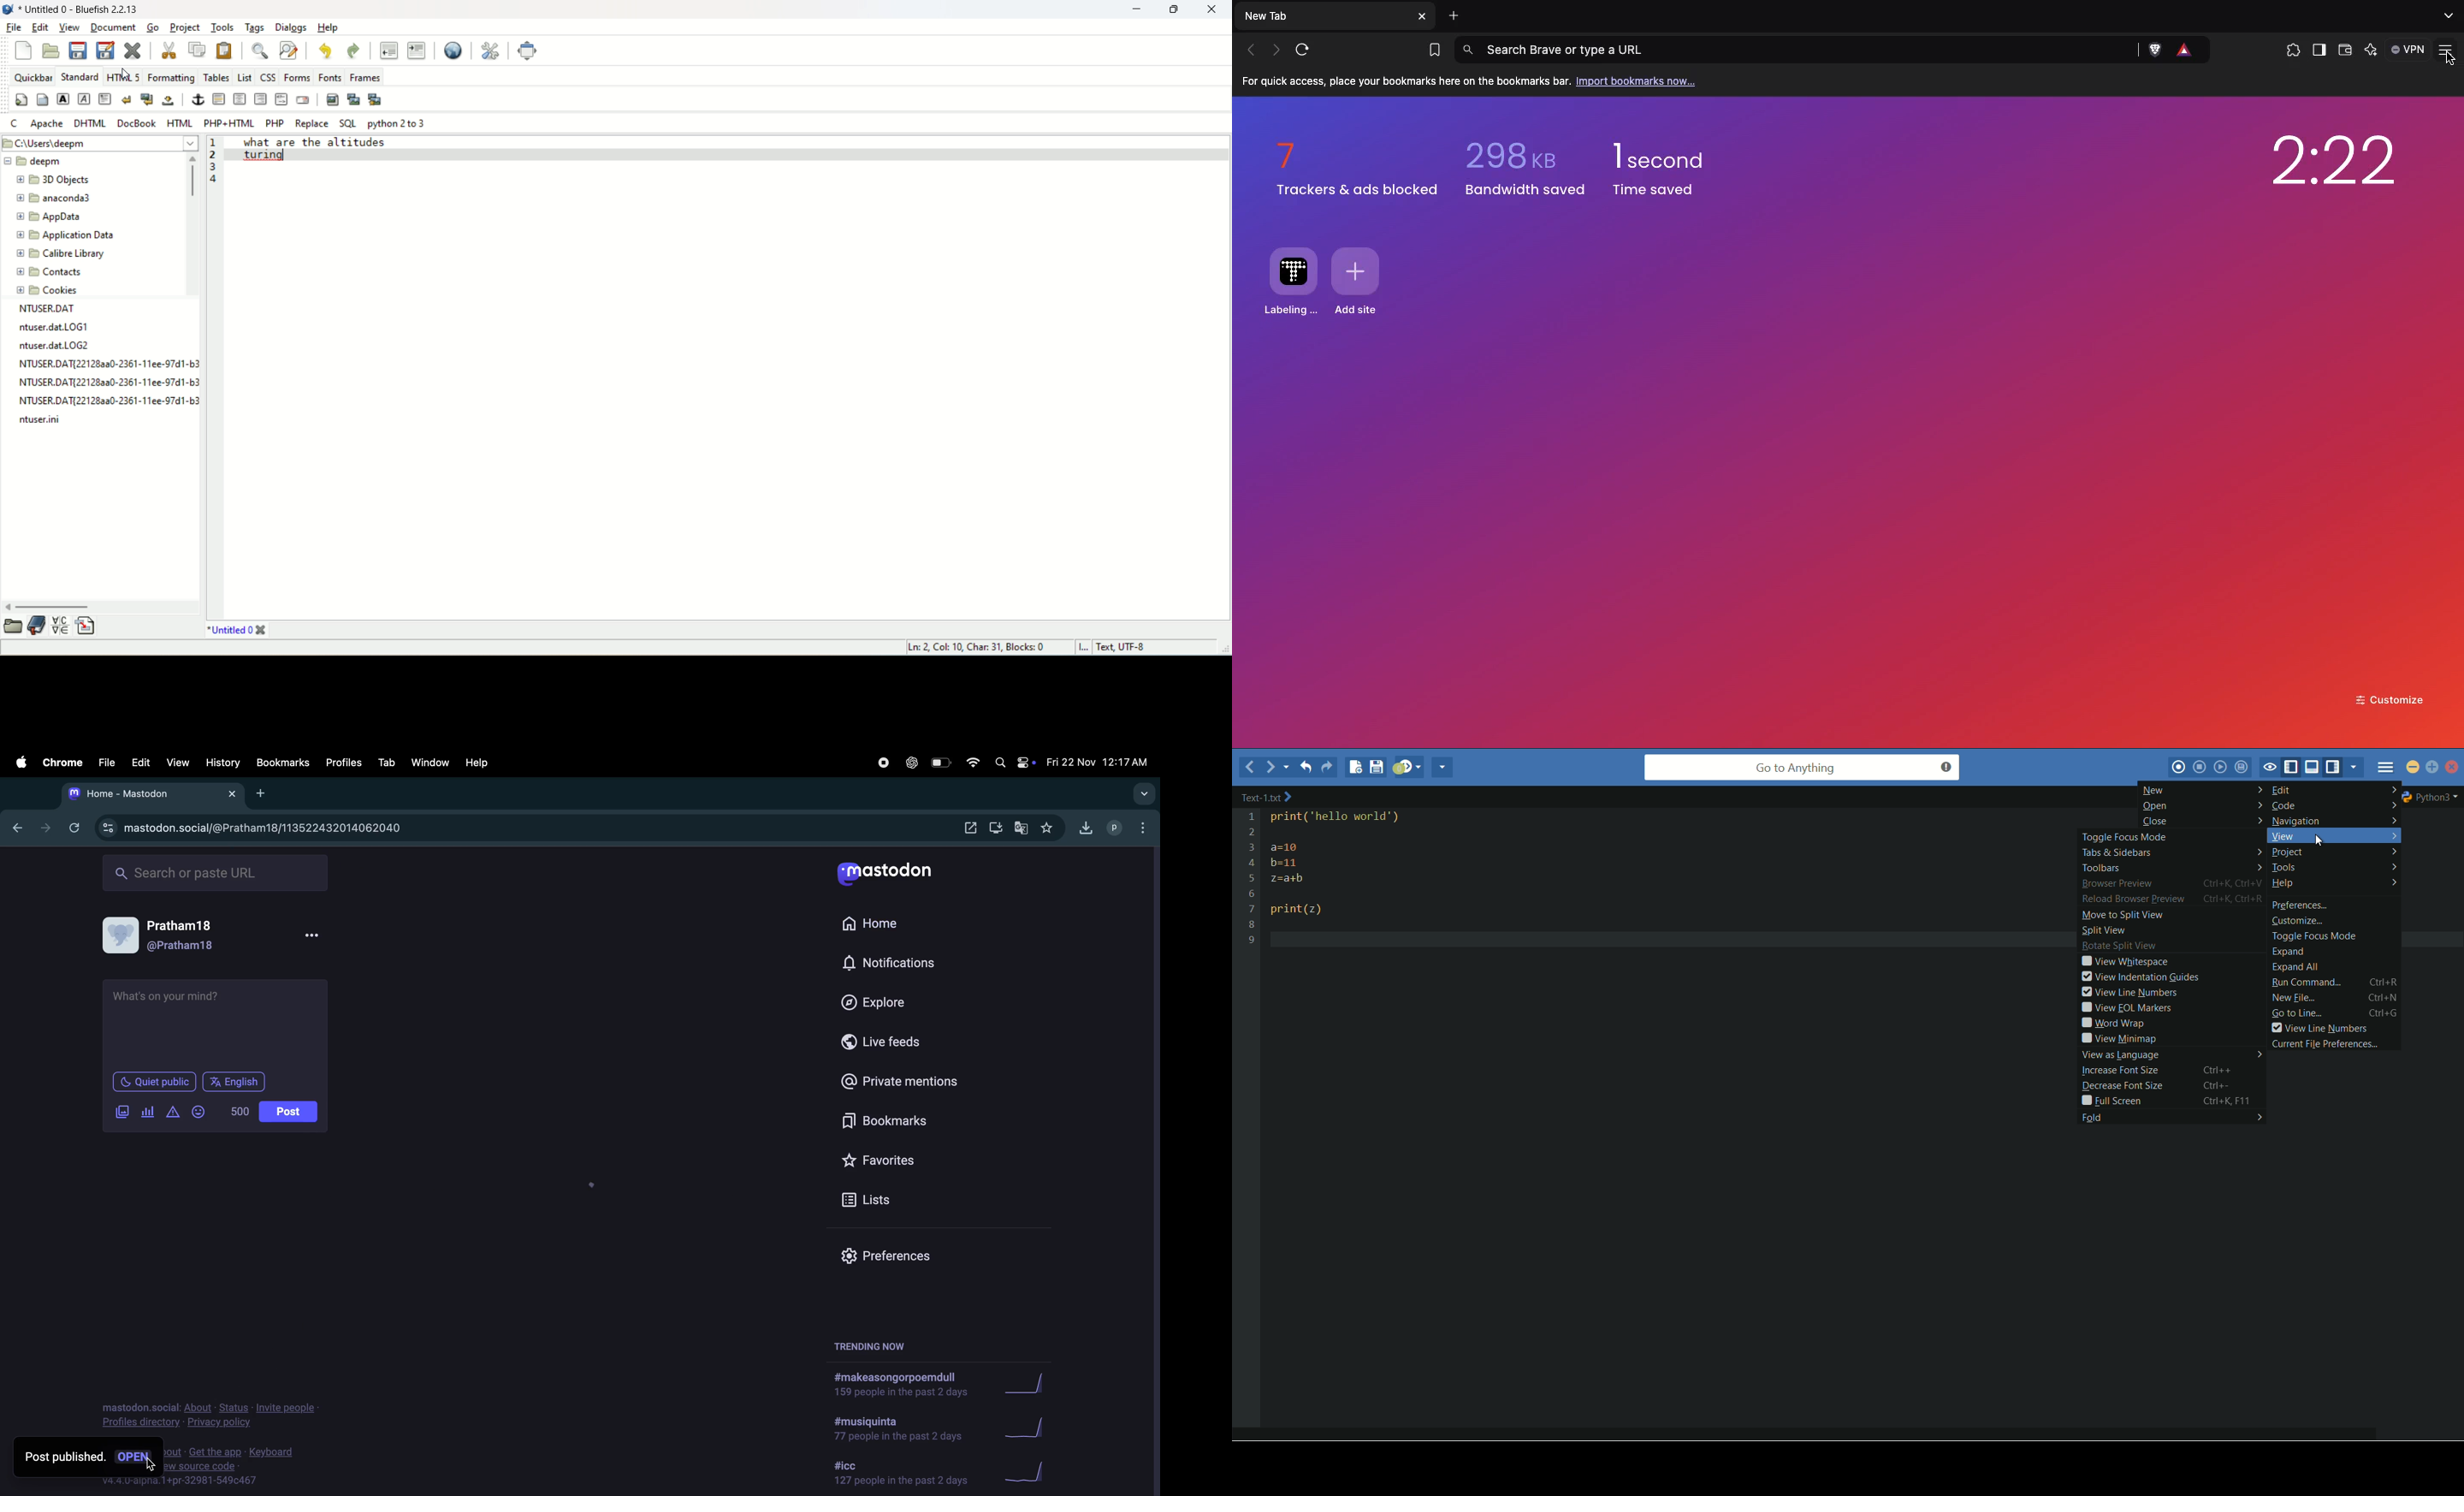 The height and width of the screenshot is (1512, 2464). What do you see at coordinates (2201, 768) in the screenshot?
I see `stop macro` at bounding box center [2201, 768].